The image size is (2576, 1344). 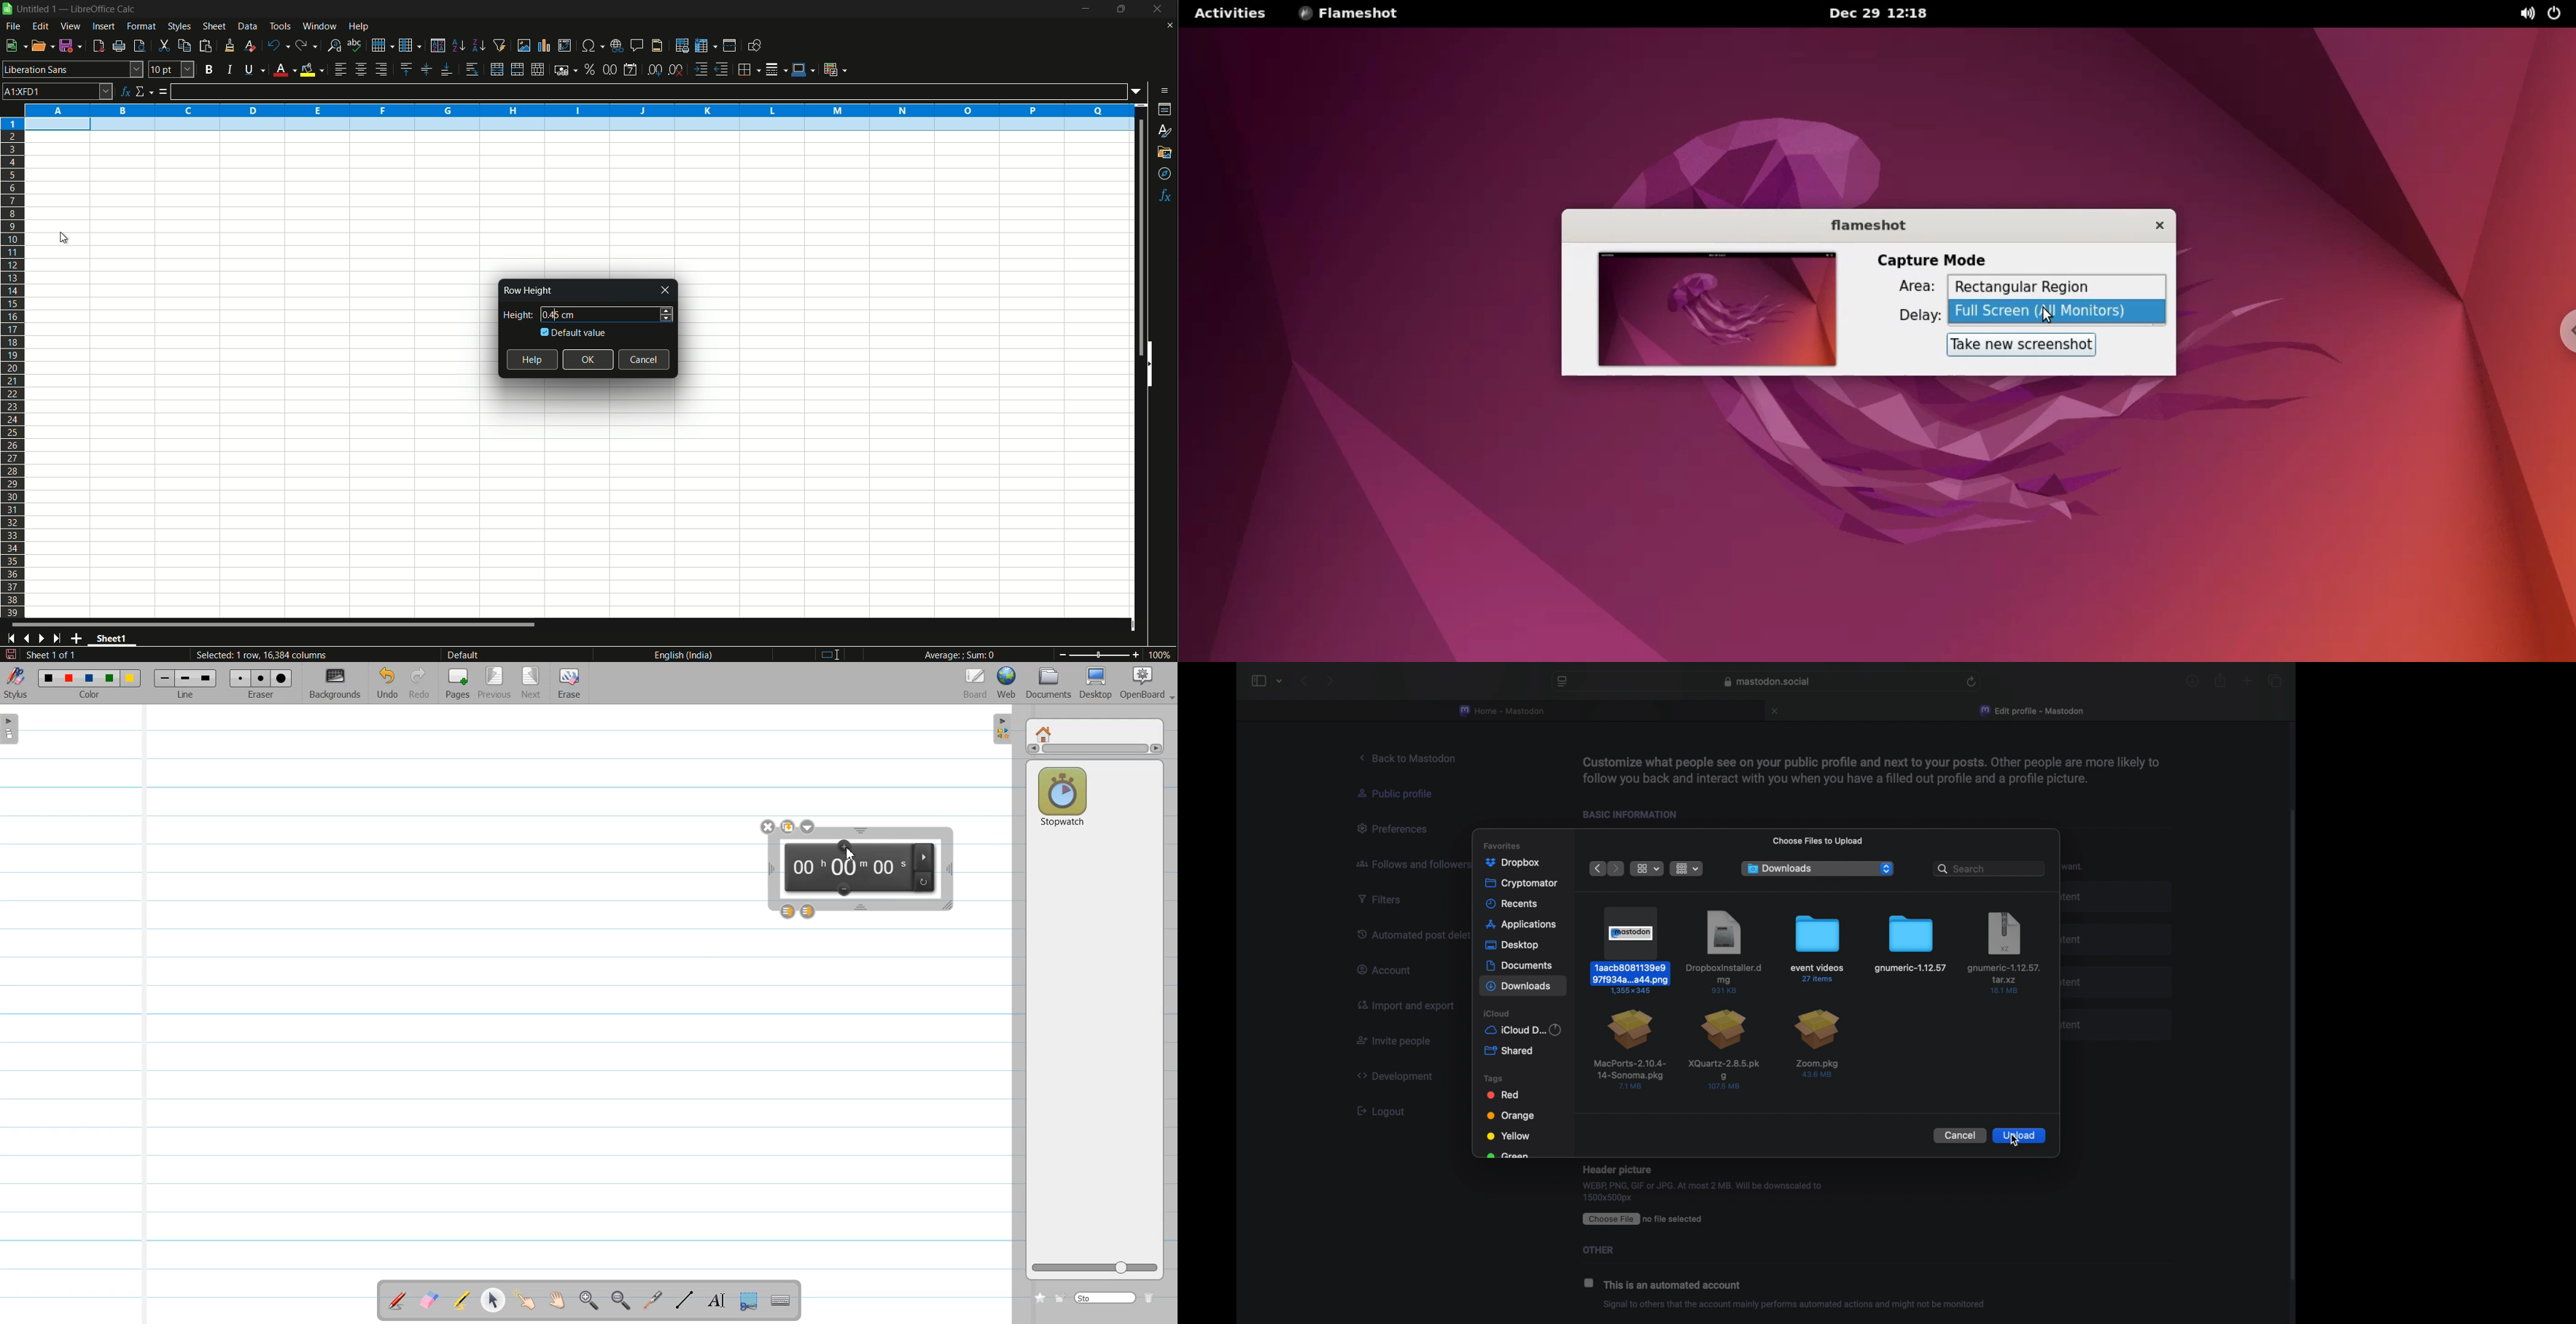 I want to click on file , so click(x=1818, y=1044).